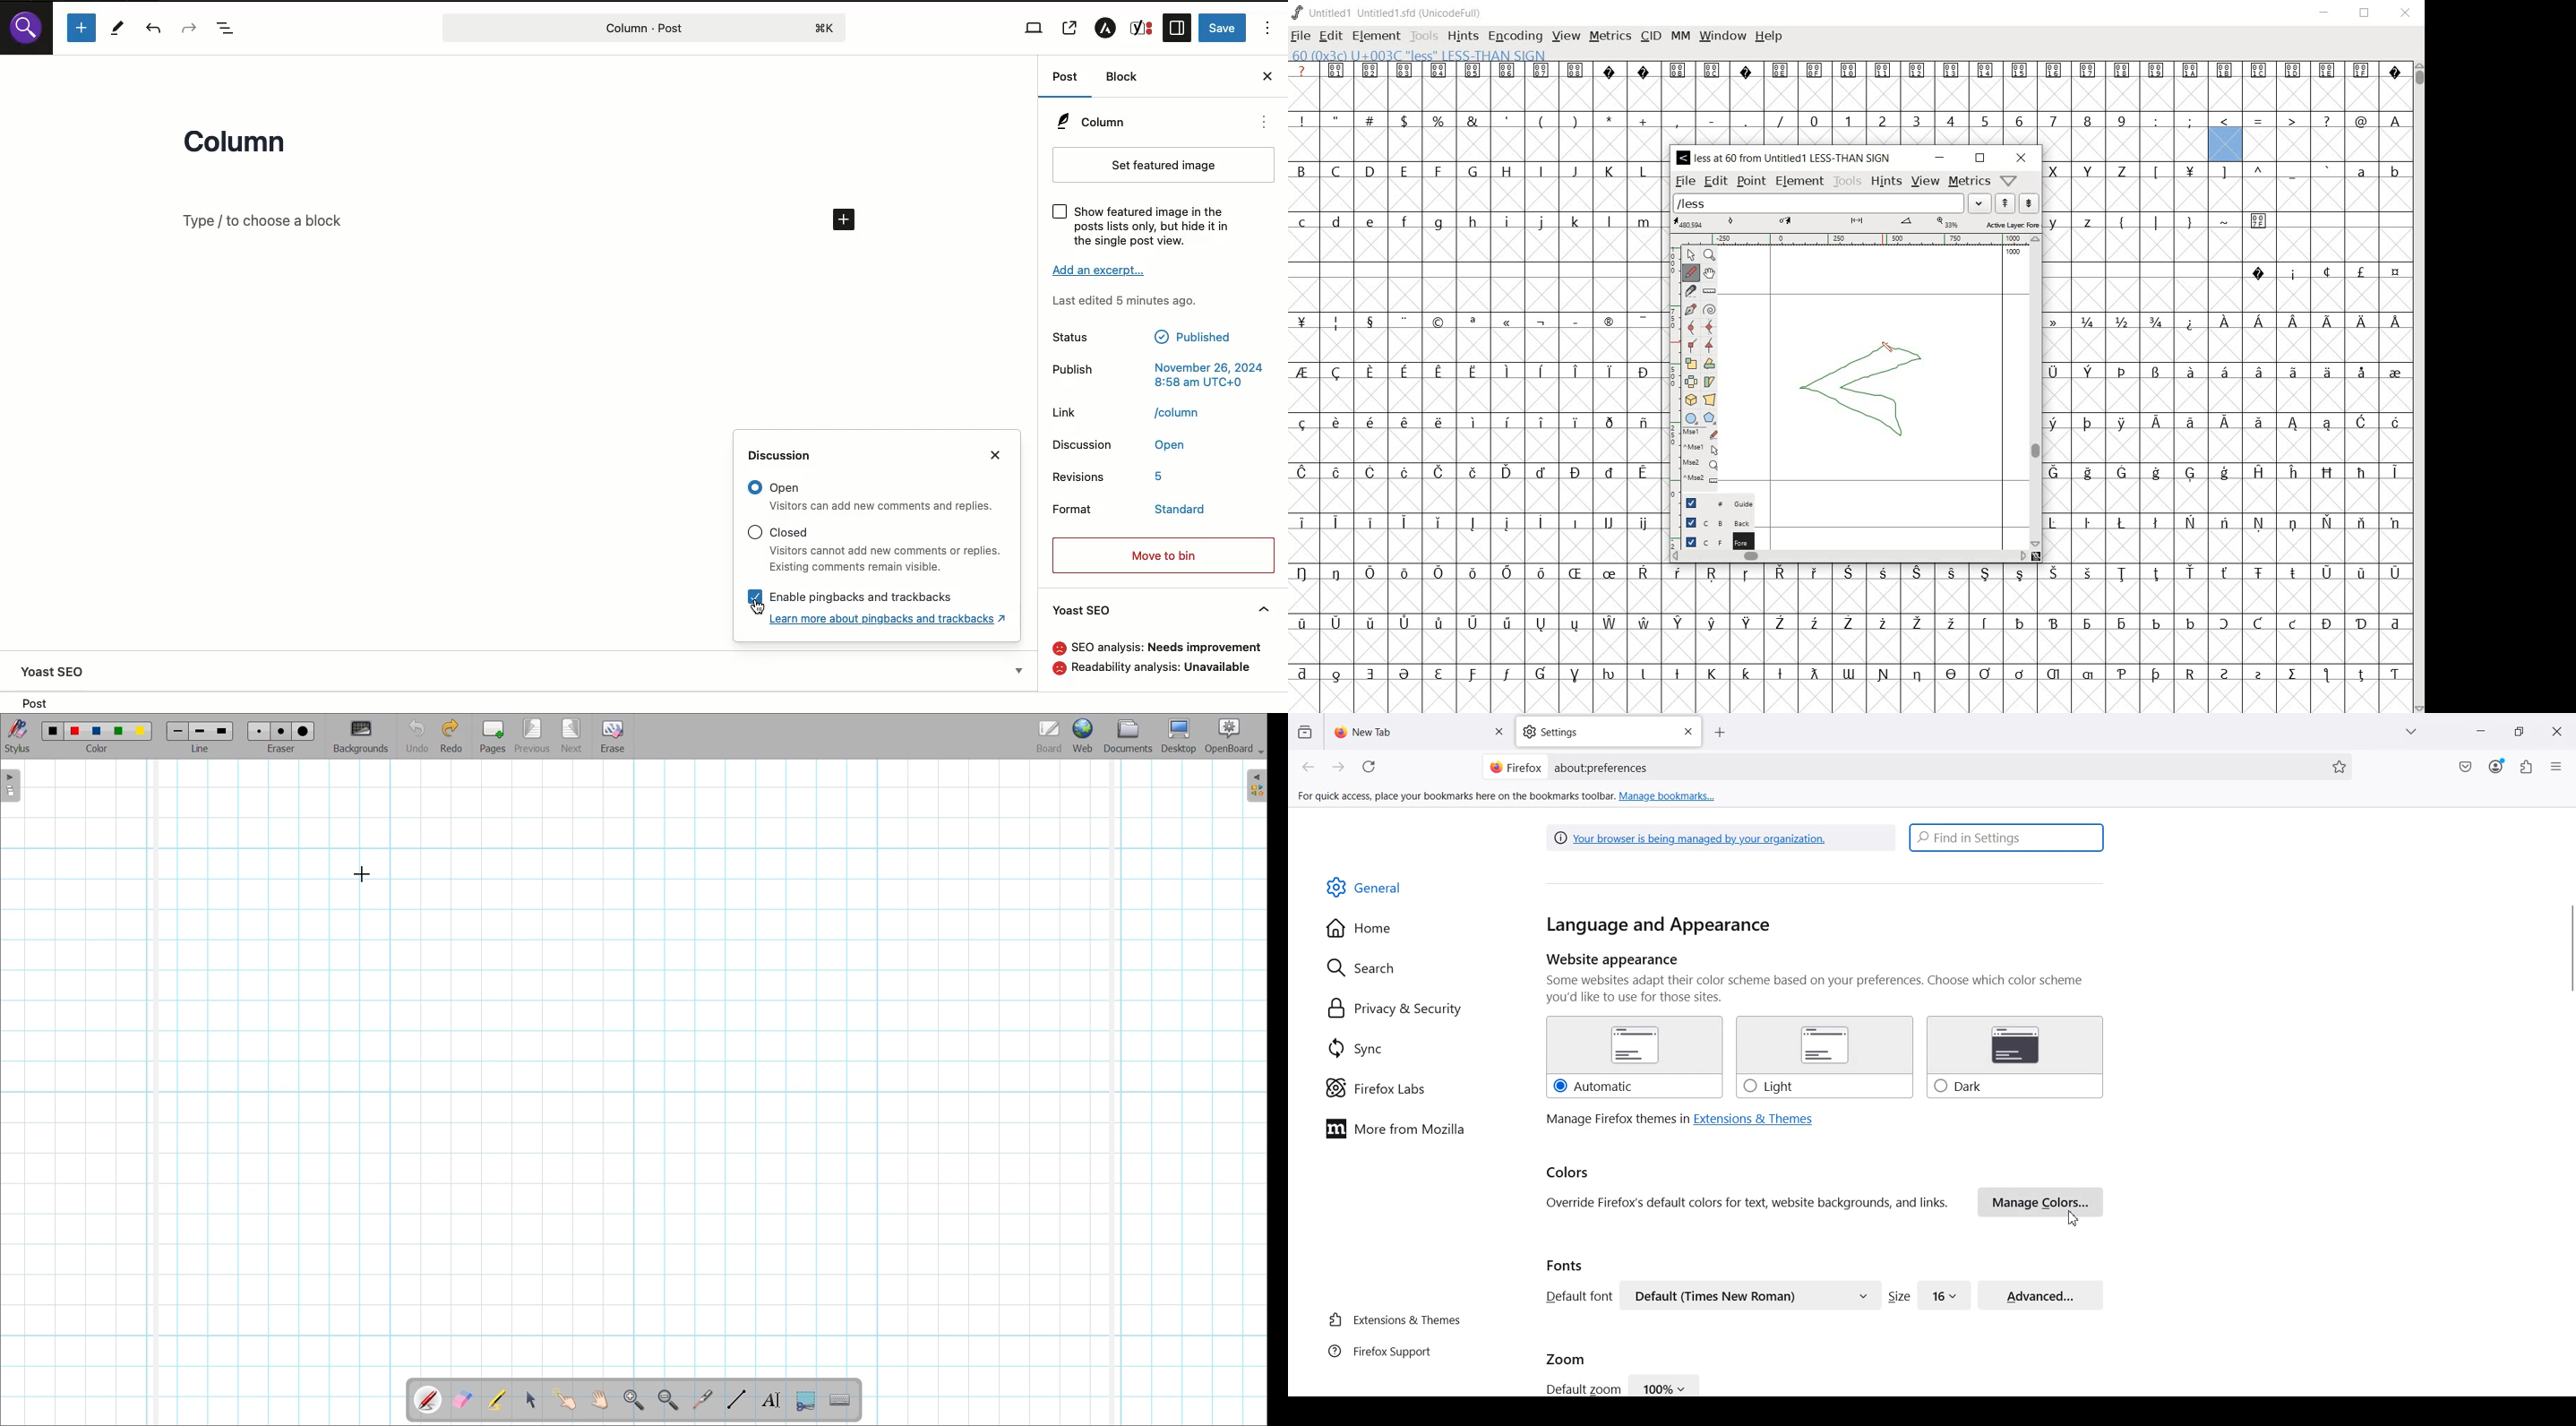 Image resolution: width=2576 pixels, height=1428 pixels. What do you see at coordinates (1650, 37) in the screenshot?
I see `cid` at bounding box center [1650, 37].